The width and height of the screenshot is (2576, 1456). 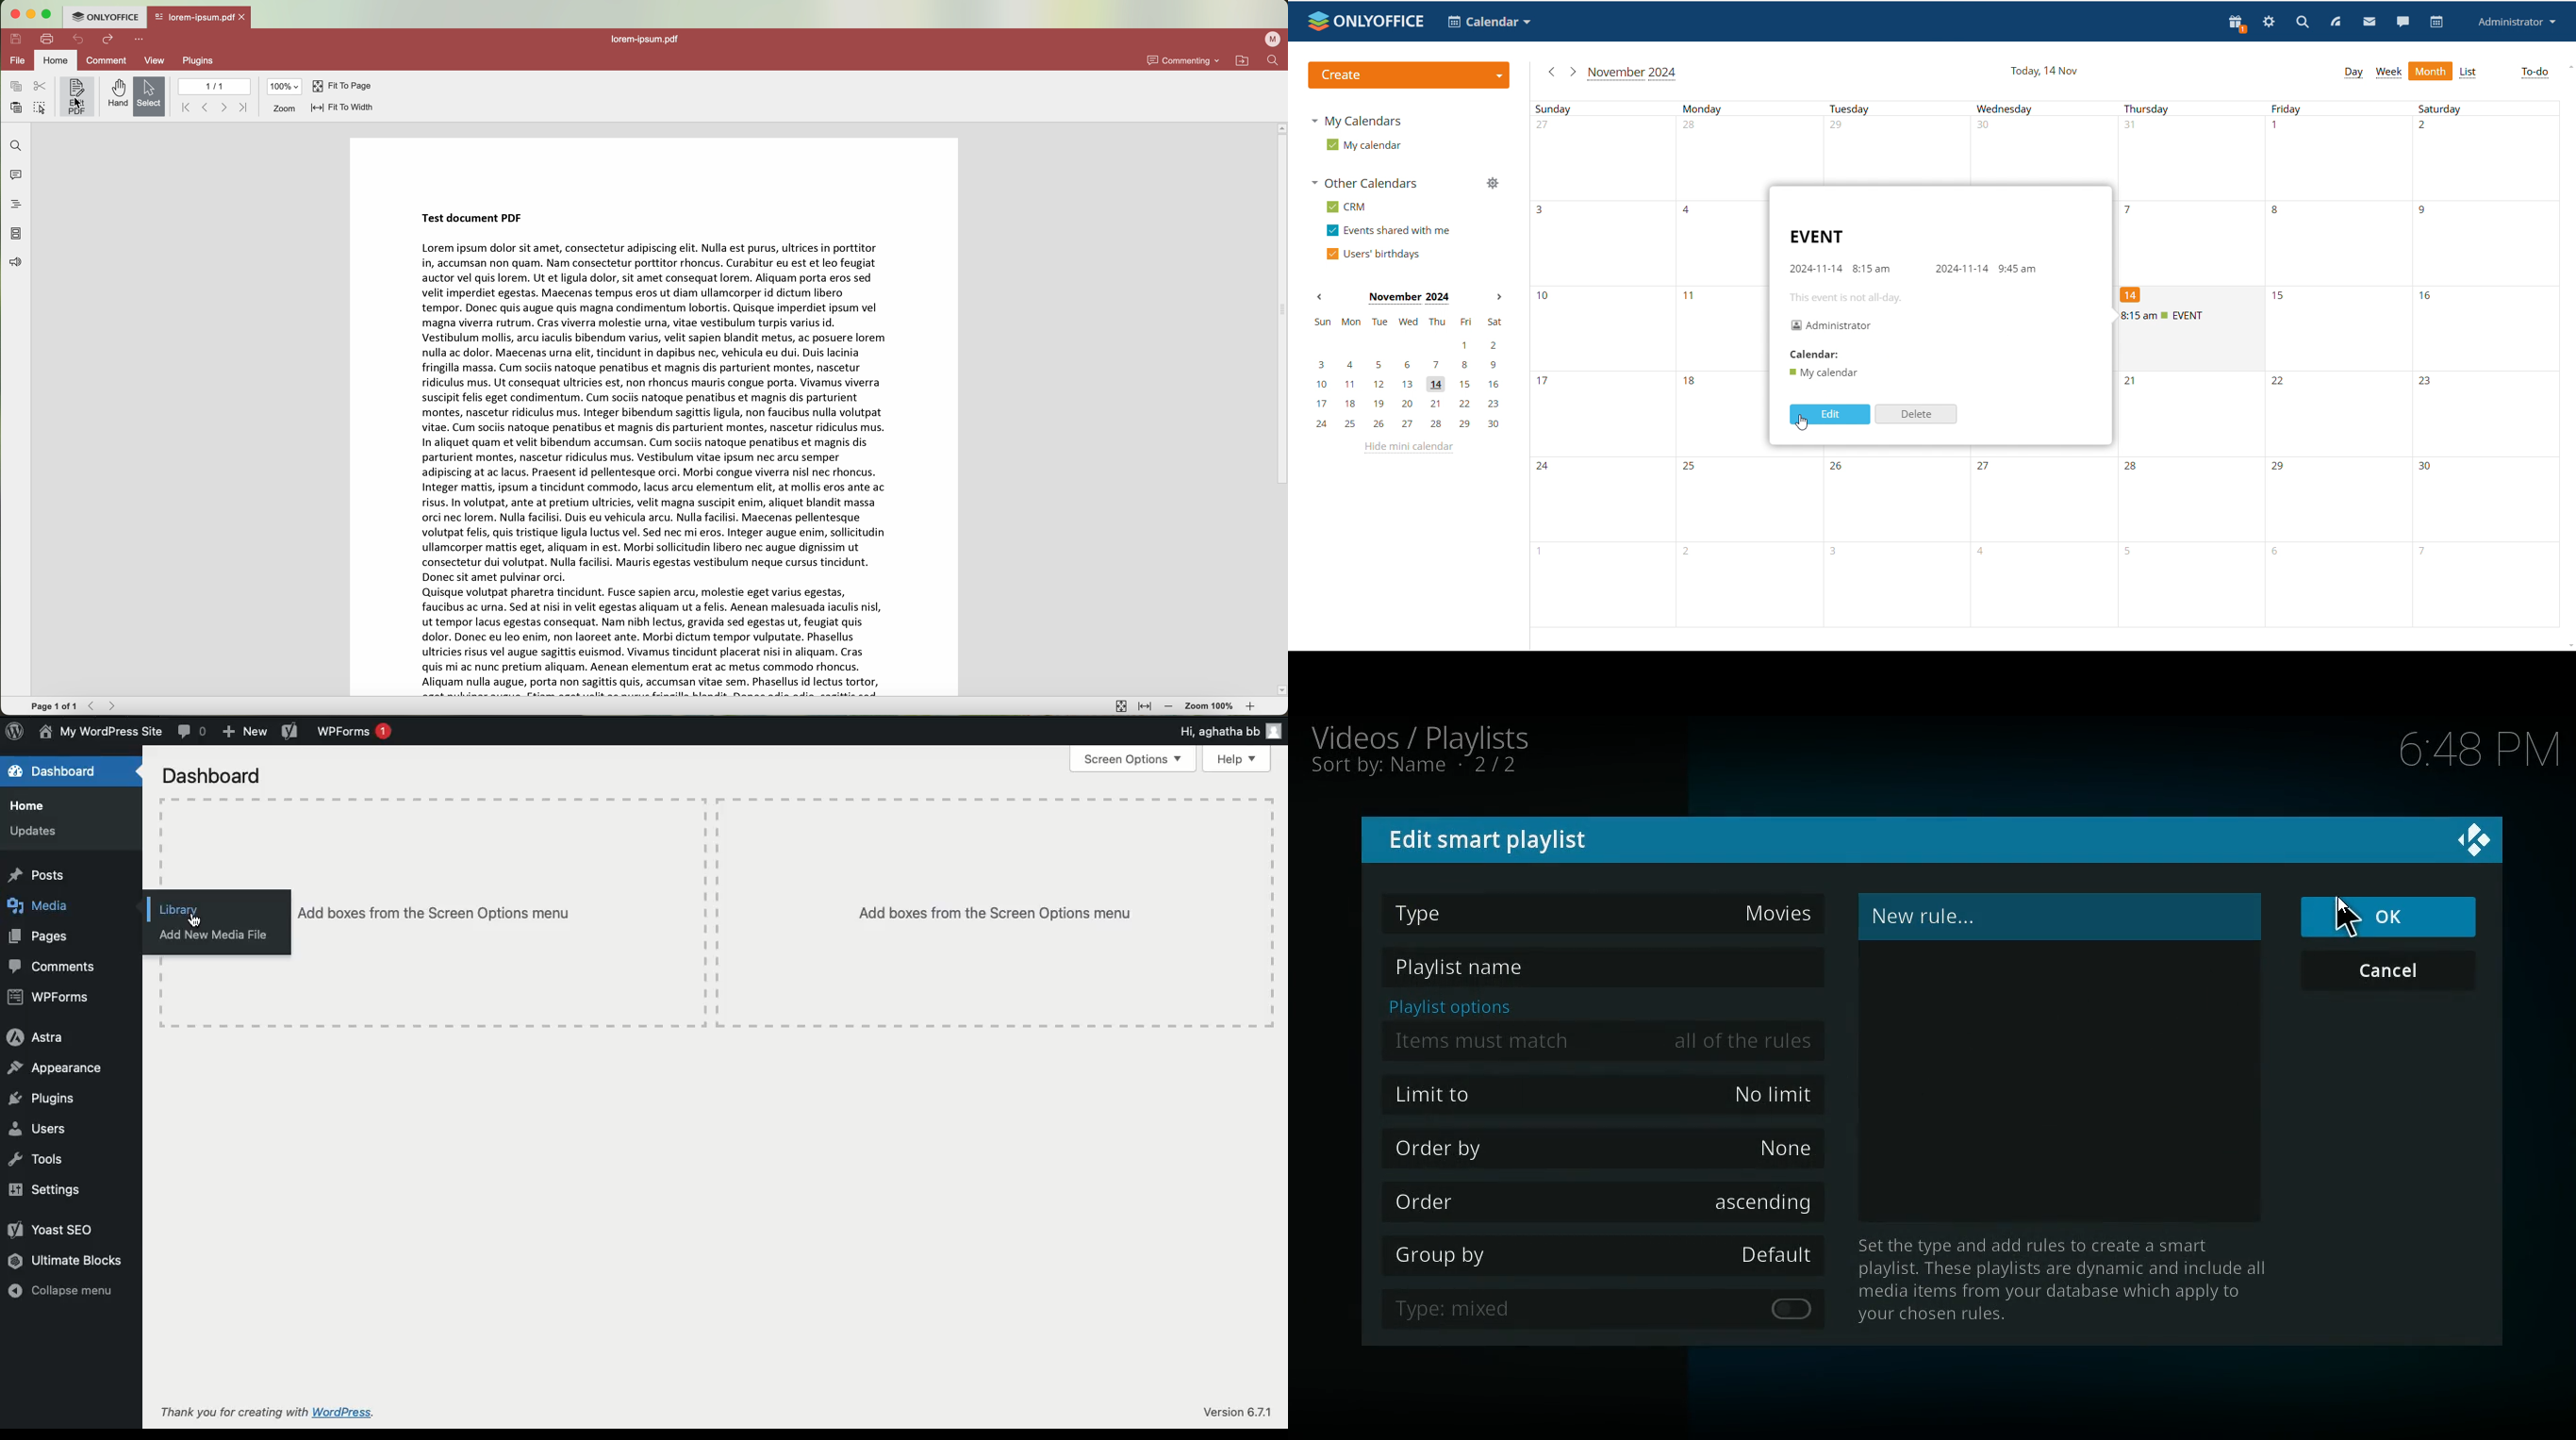 What do you see at coordinates (78, 39) in the screenshot?
I see `undo` at bounding box center [78, 39].